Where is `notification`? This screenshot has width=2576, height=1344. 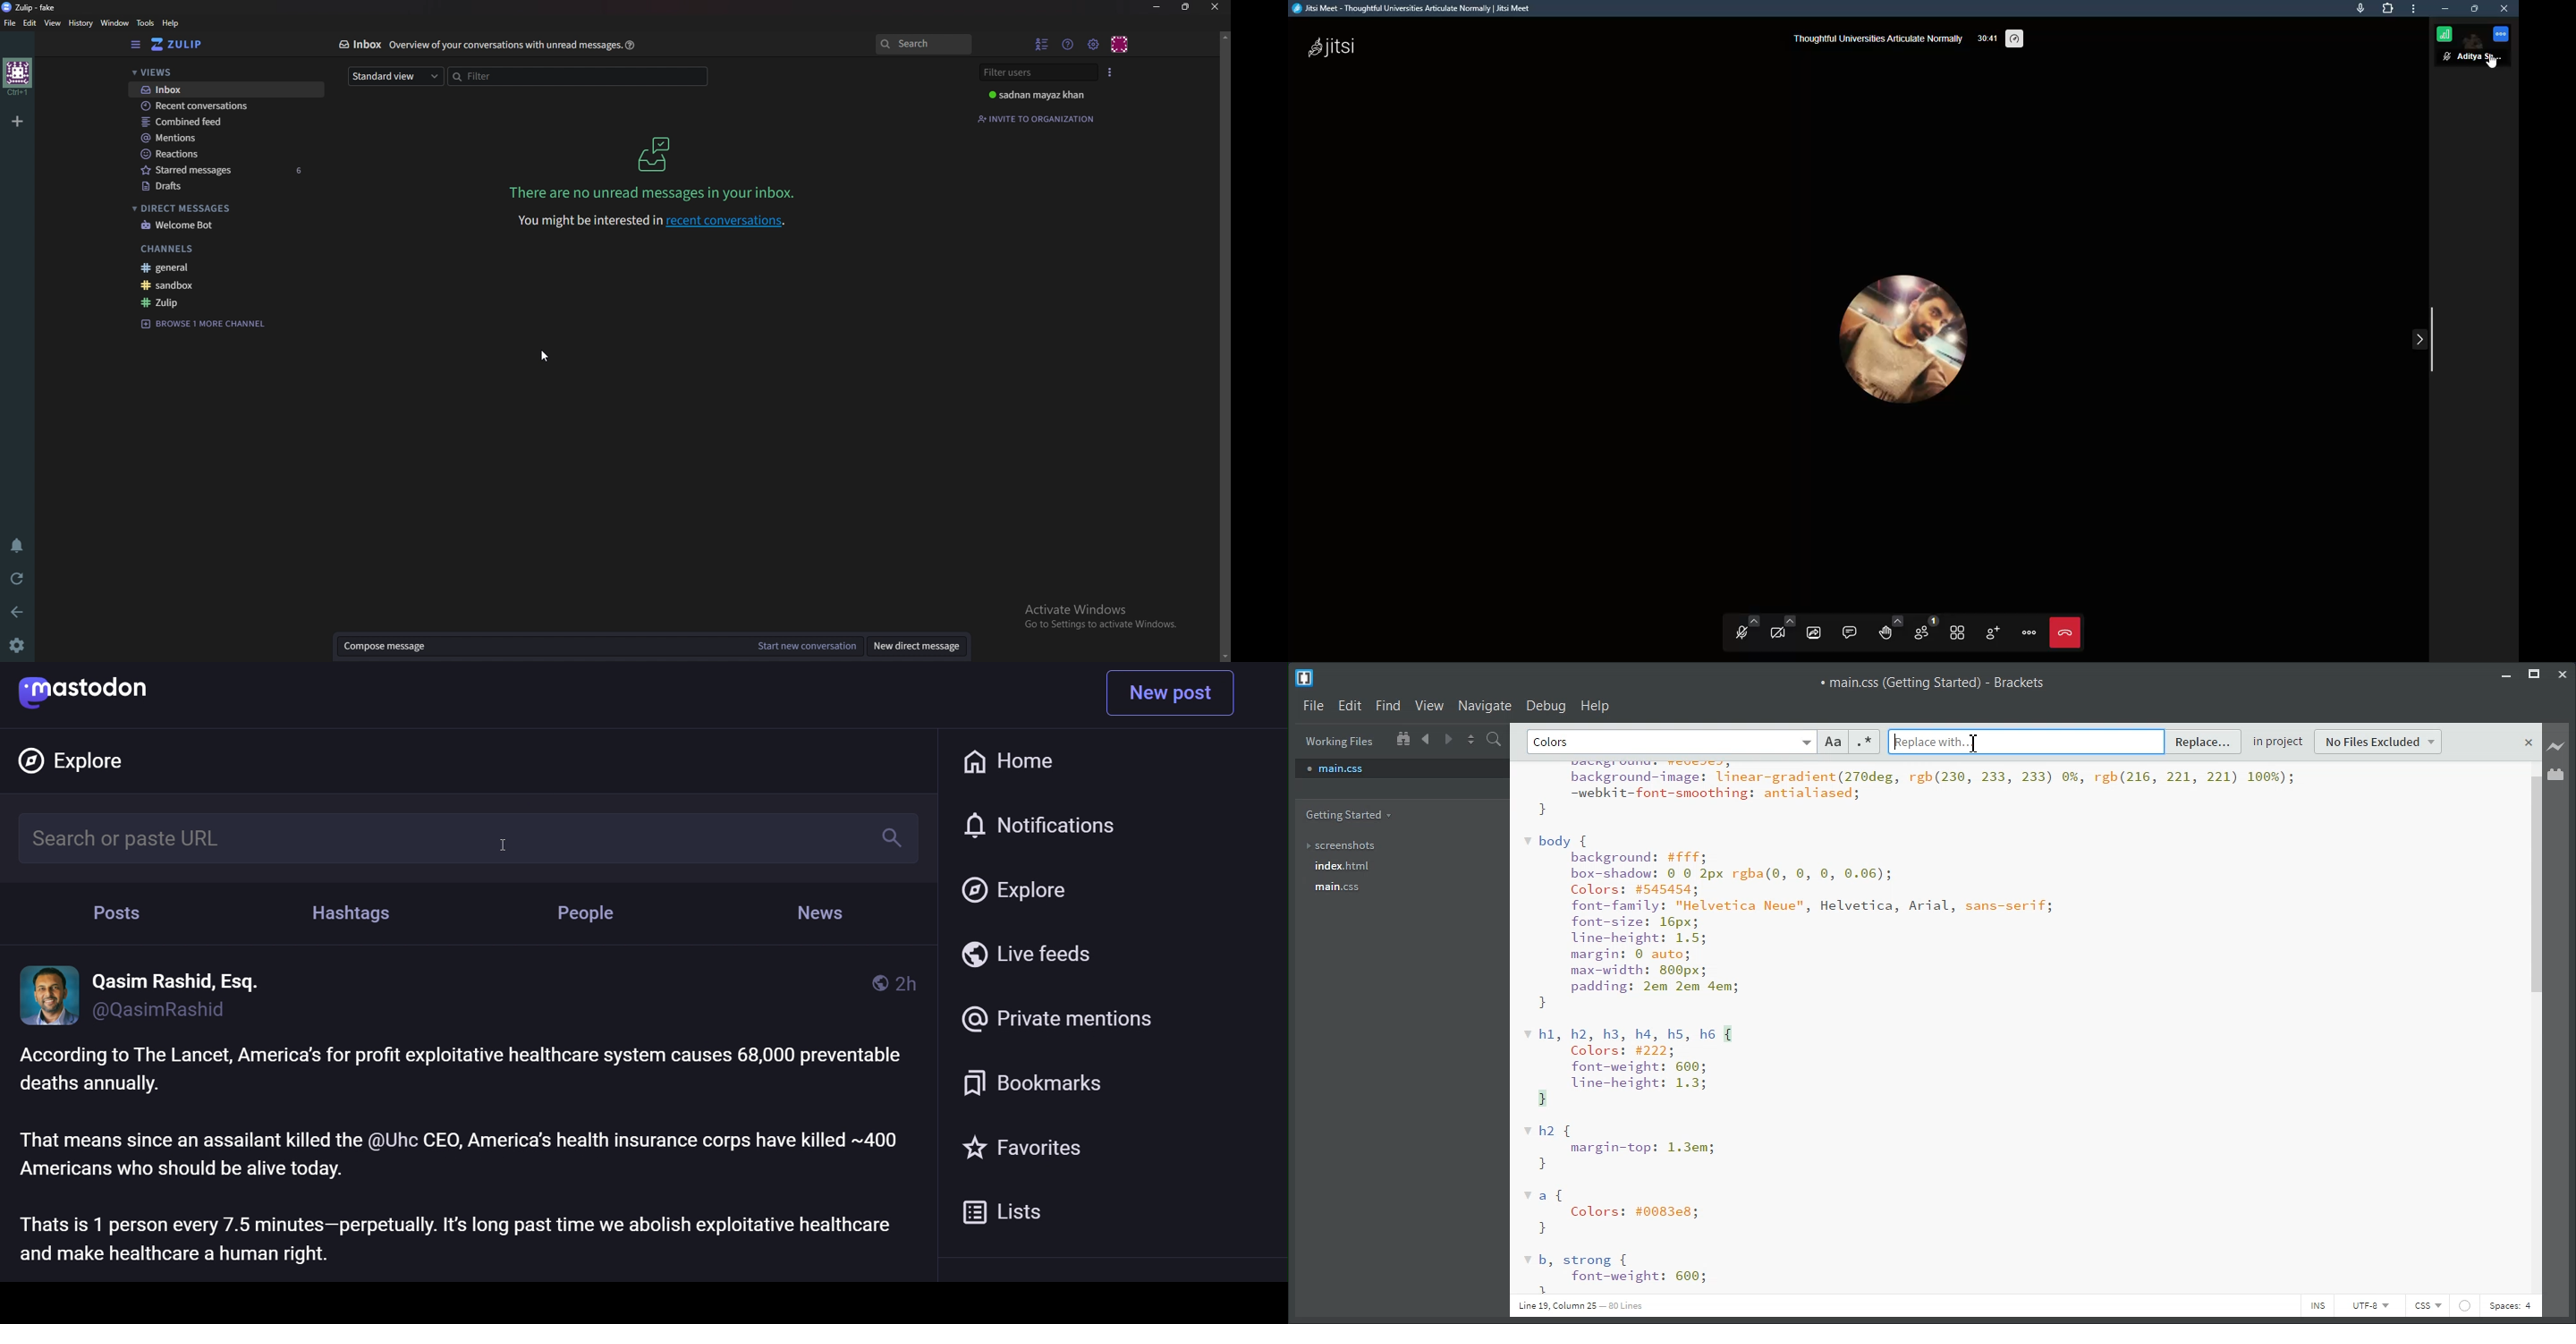 notification is located at coordinates (1040, 827).